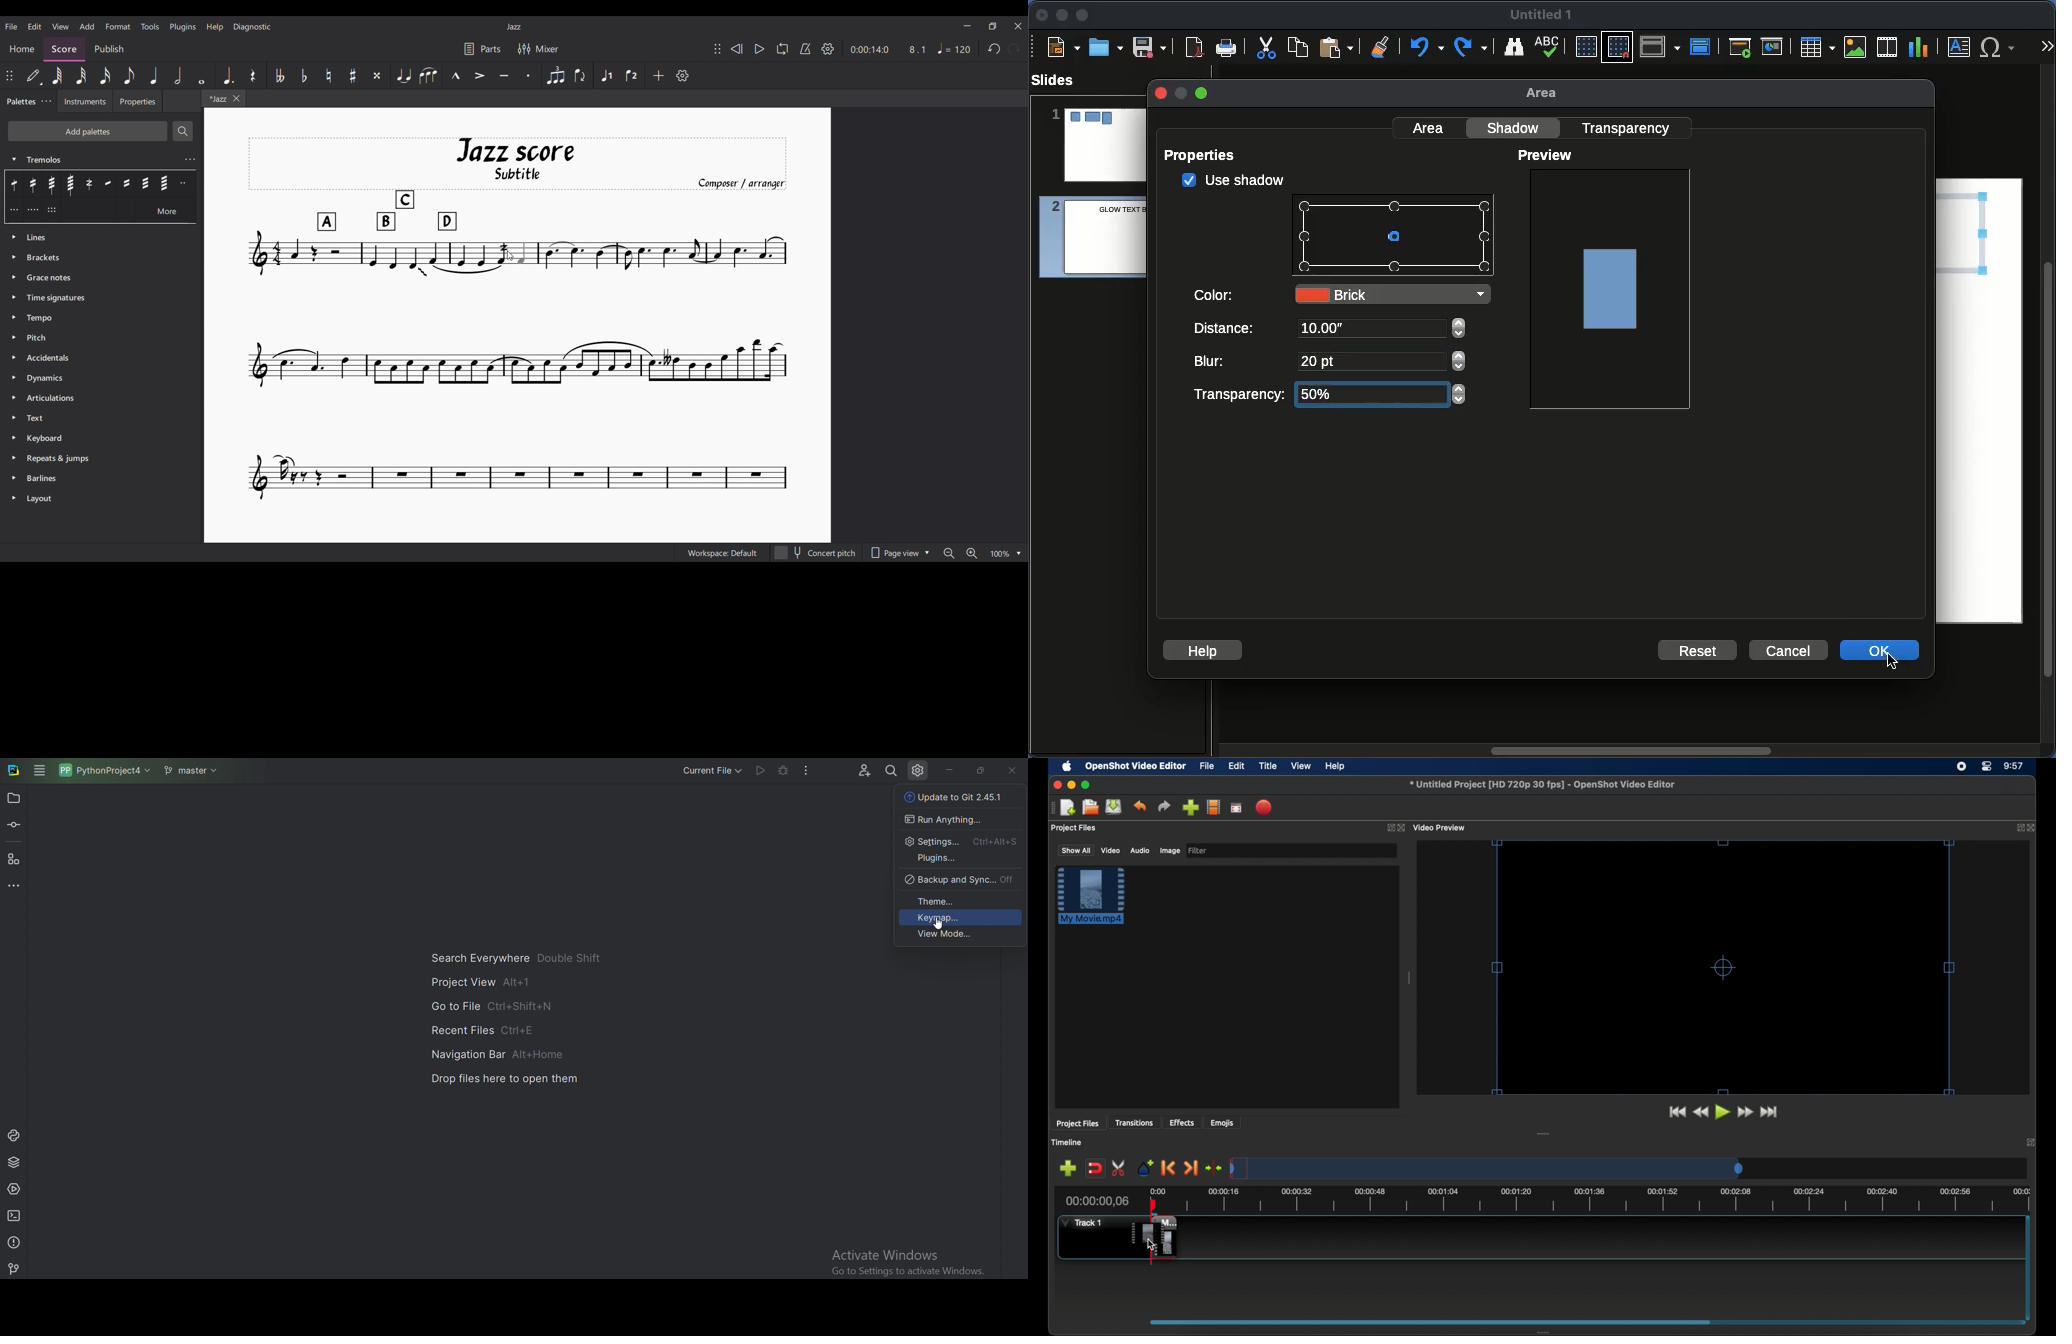 The width and height of the screenshot is (2072, 1344). Describe the element at coordinates (2017, 828) in the screenshot. I see `expand` at that location.